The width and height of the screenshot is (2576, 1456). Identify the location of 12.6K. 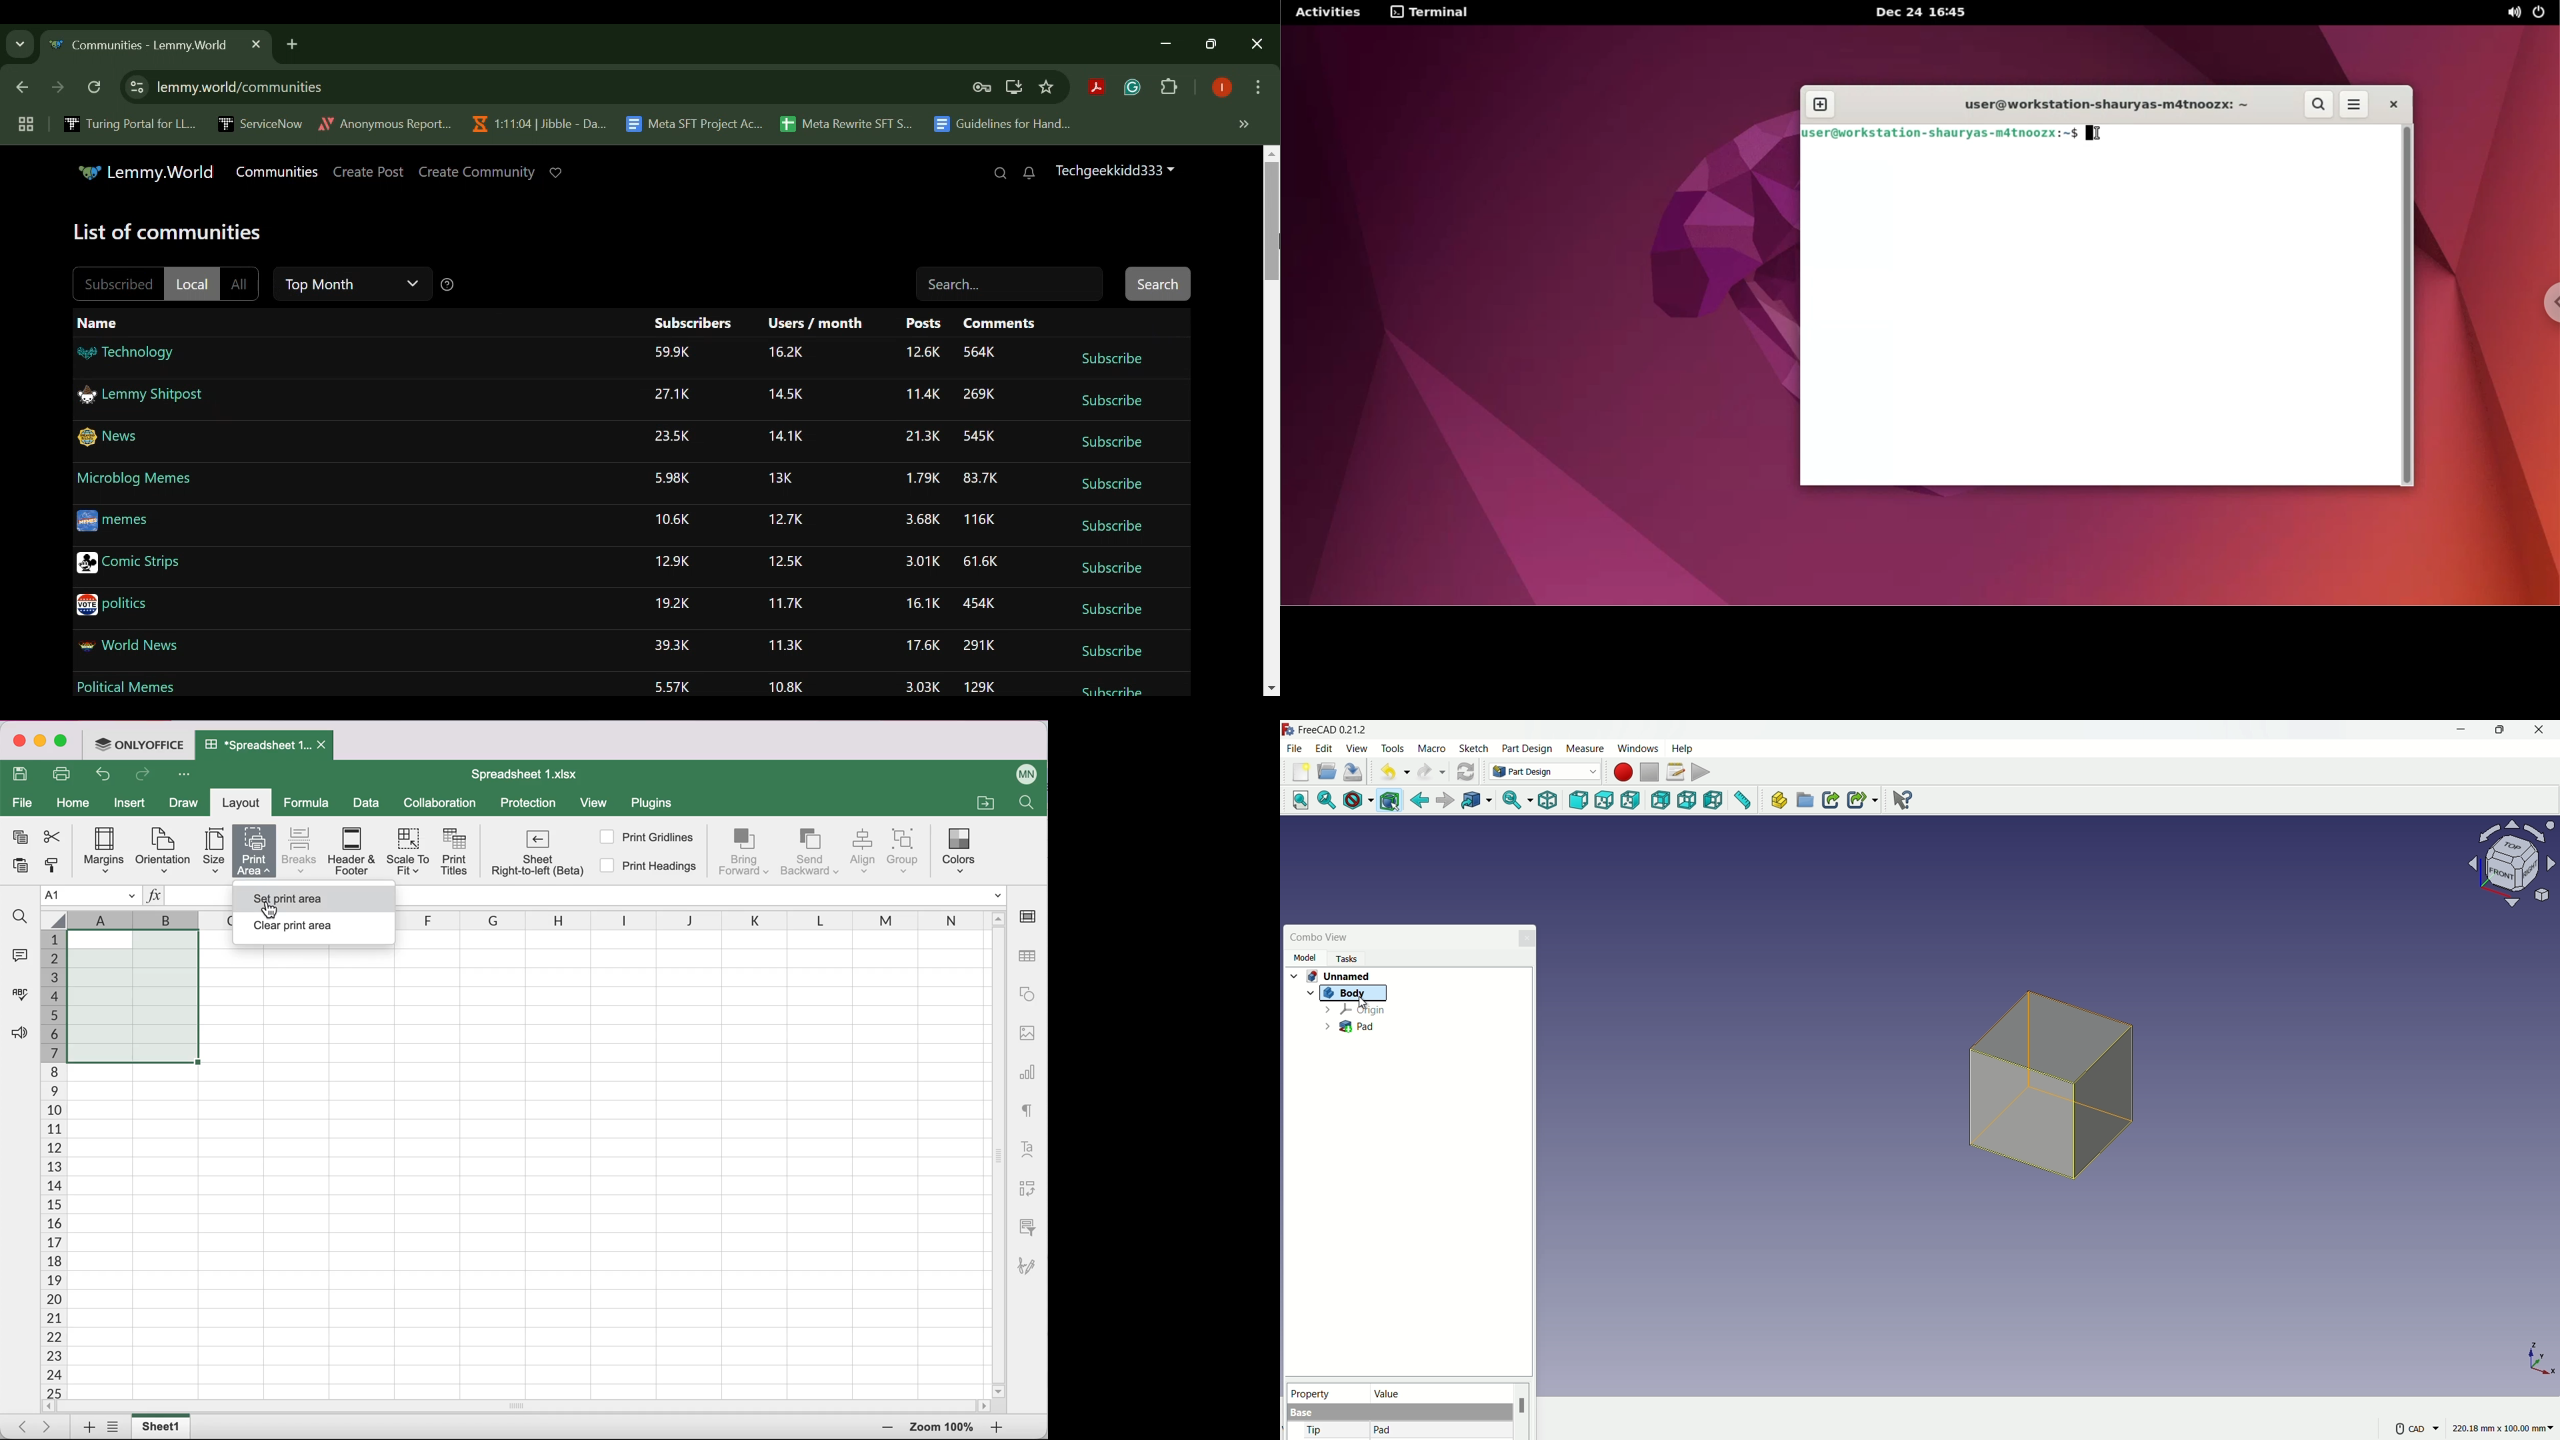
(923, 354).